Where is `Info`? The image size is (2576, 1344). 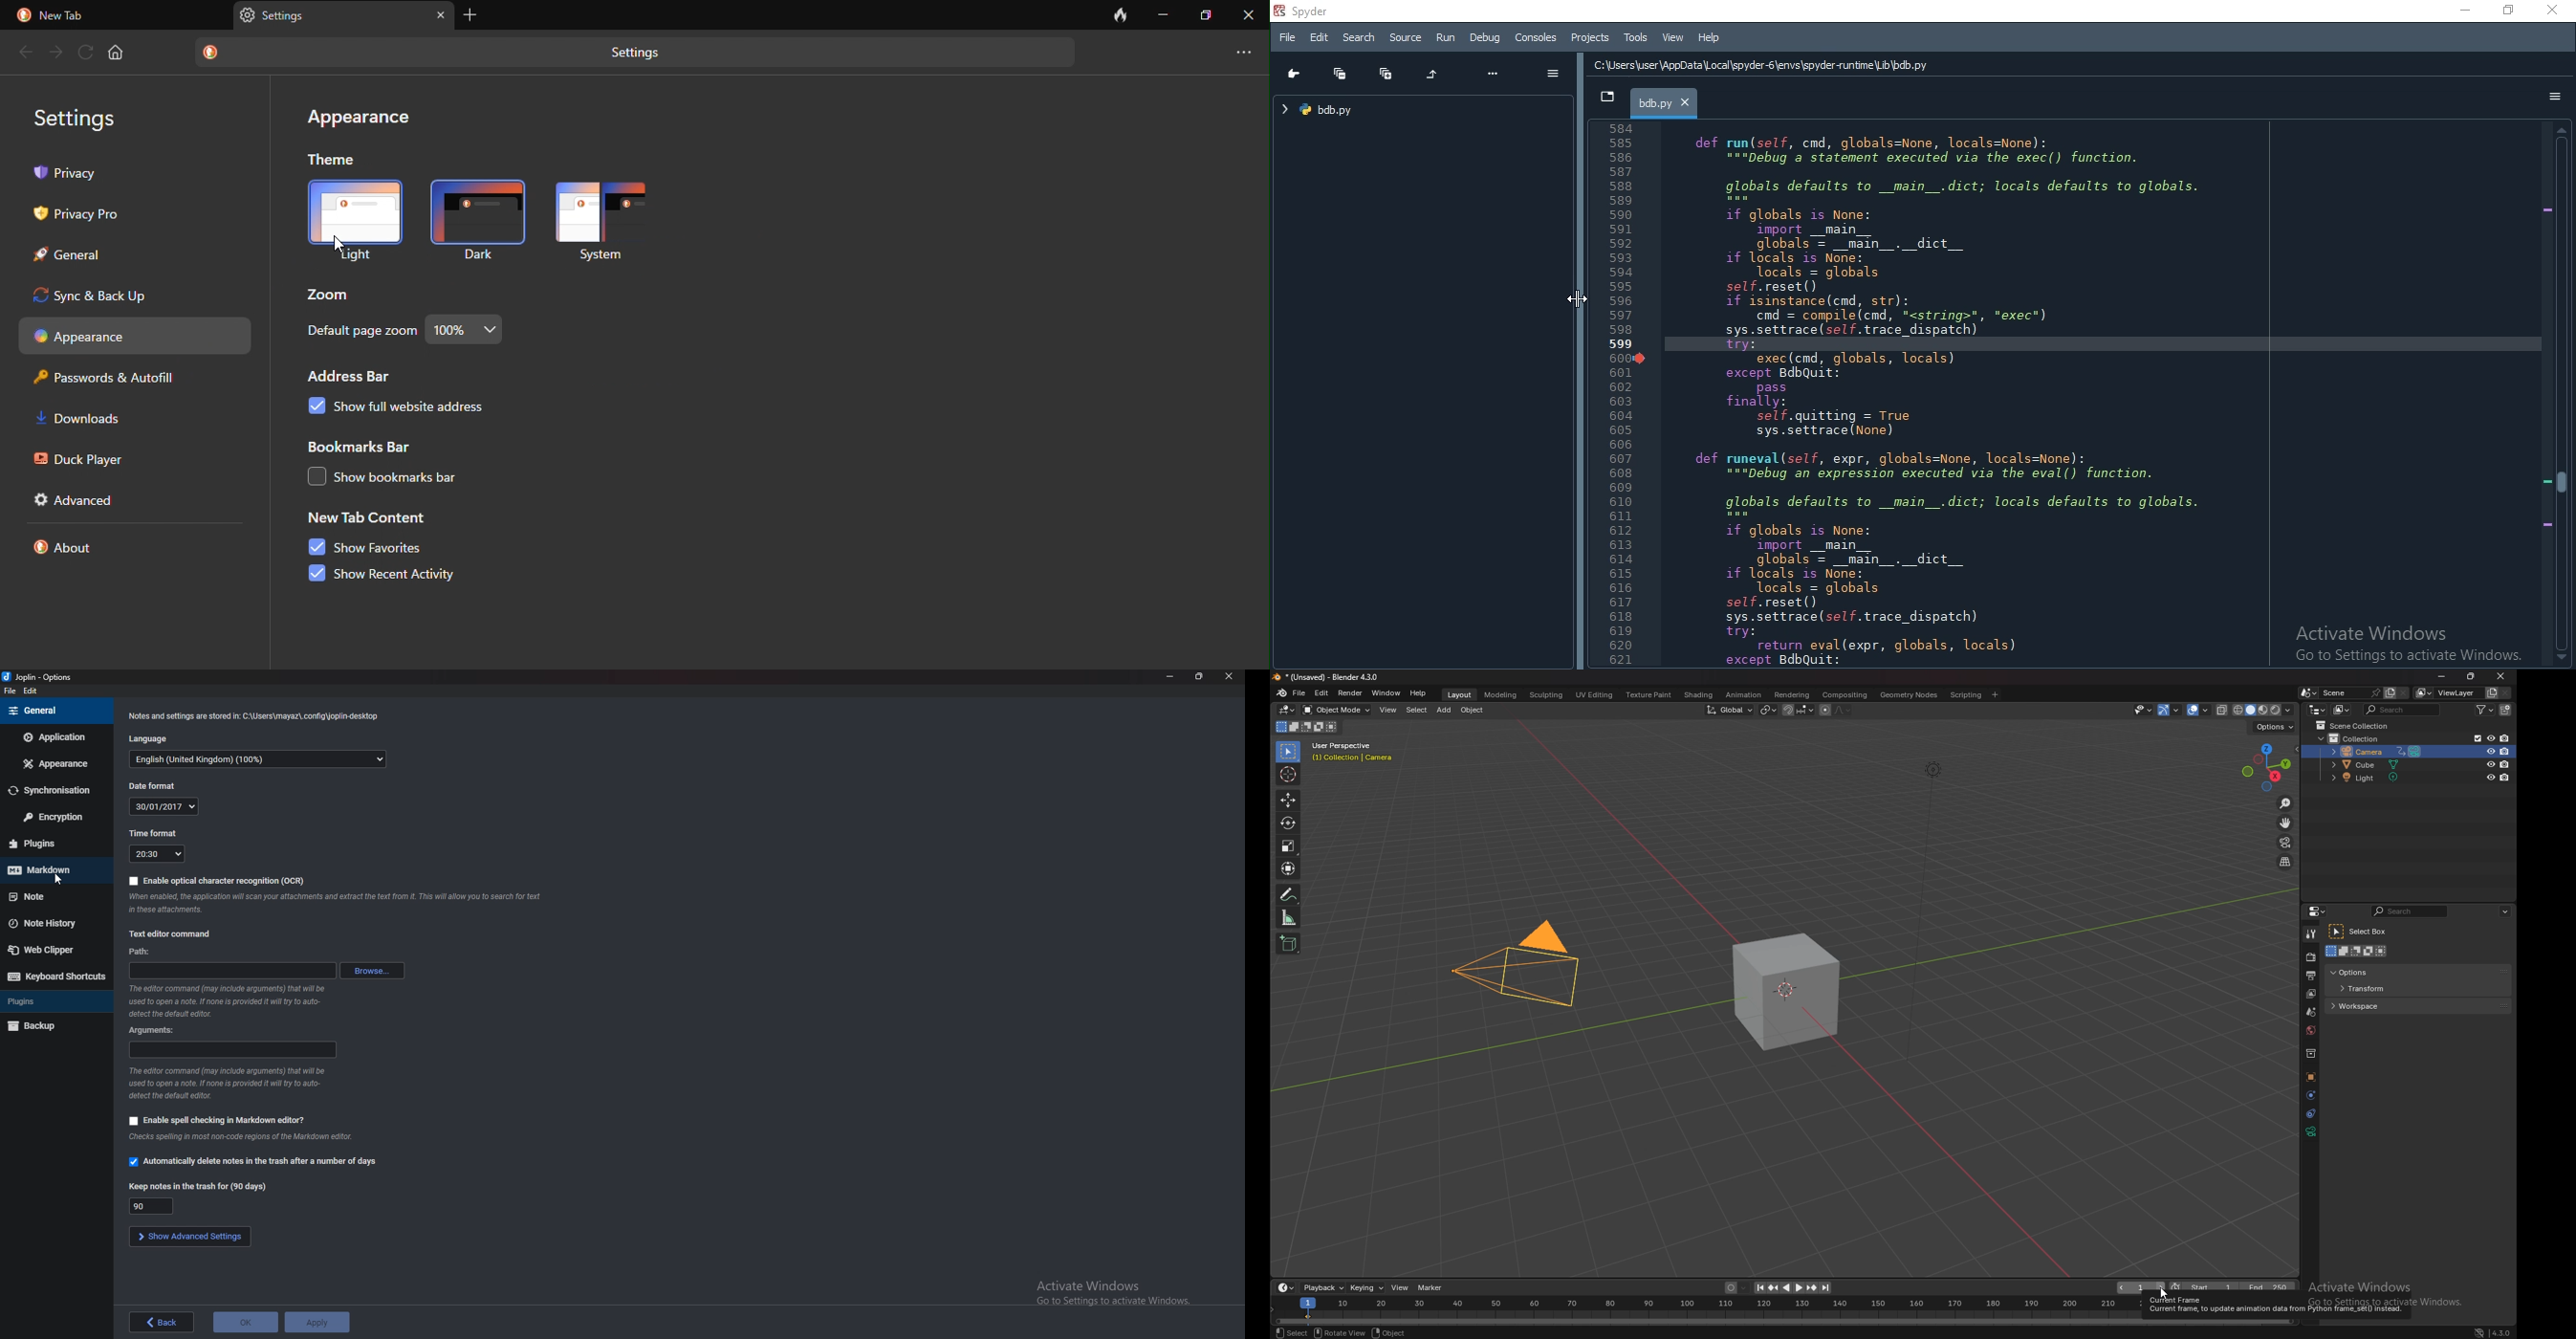 Info is located at coordinates (233, 1083).